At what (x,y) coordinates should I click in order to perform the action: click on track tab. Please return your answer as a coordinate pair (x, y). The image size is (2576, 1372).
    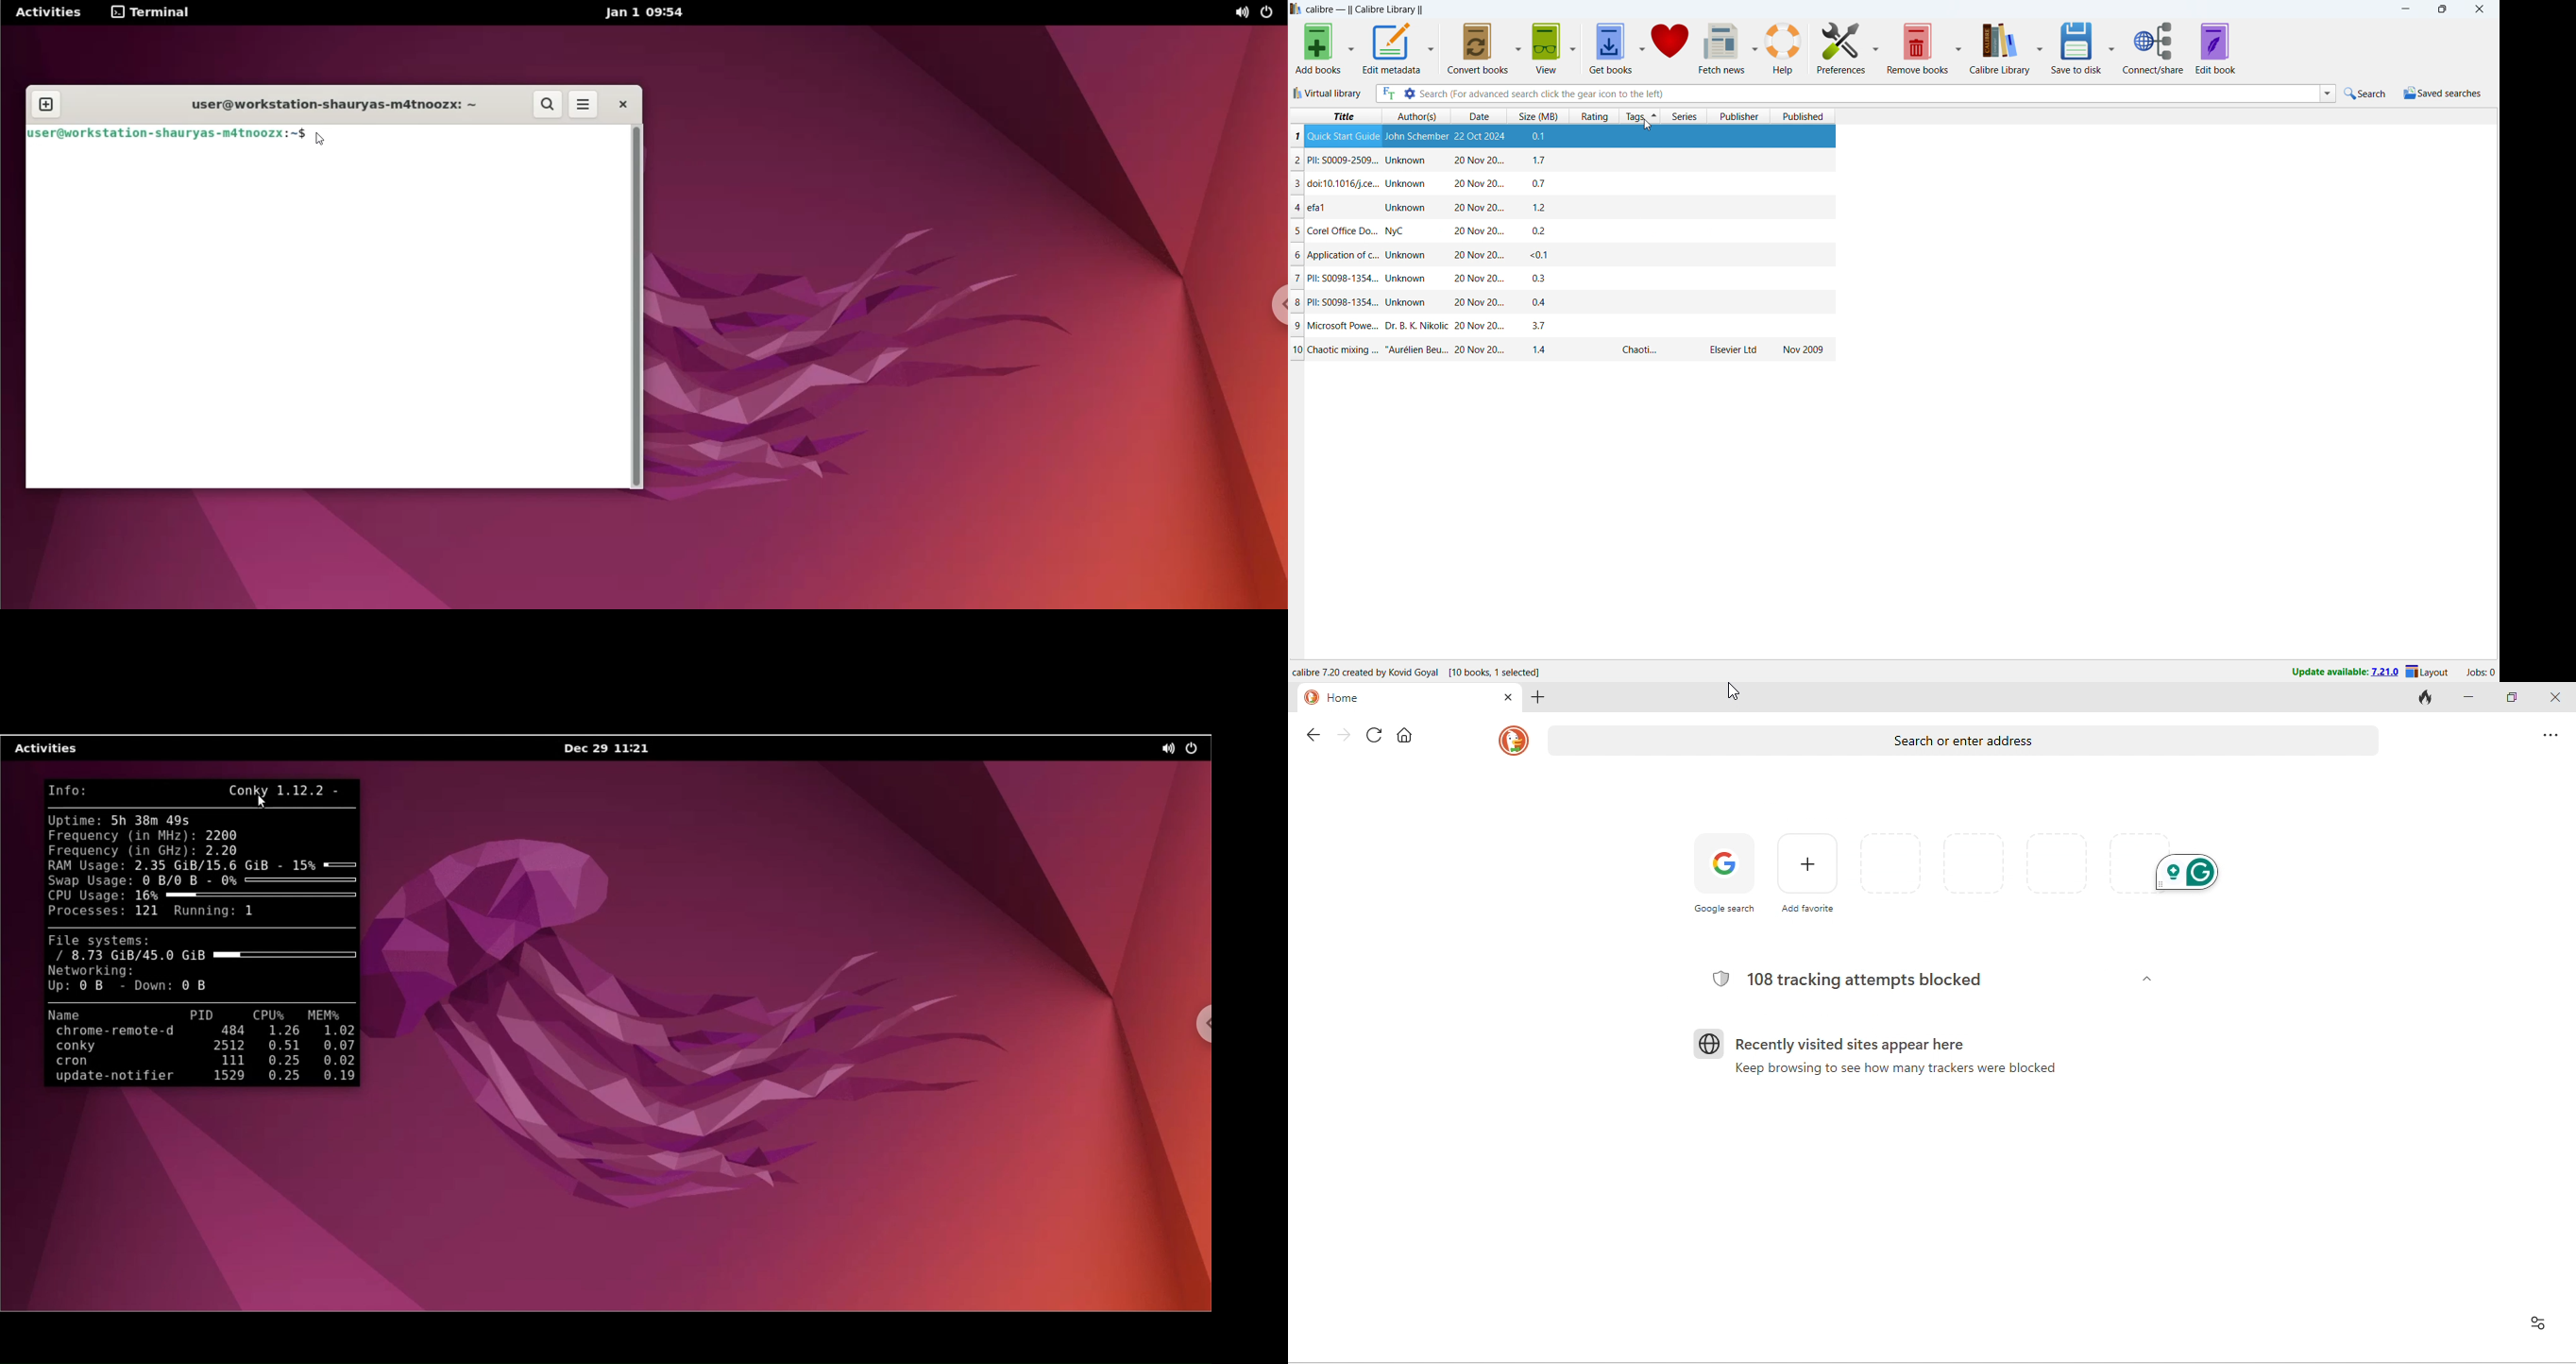
    Looking at the image, I should click on (2423, 699).